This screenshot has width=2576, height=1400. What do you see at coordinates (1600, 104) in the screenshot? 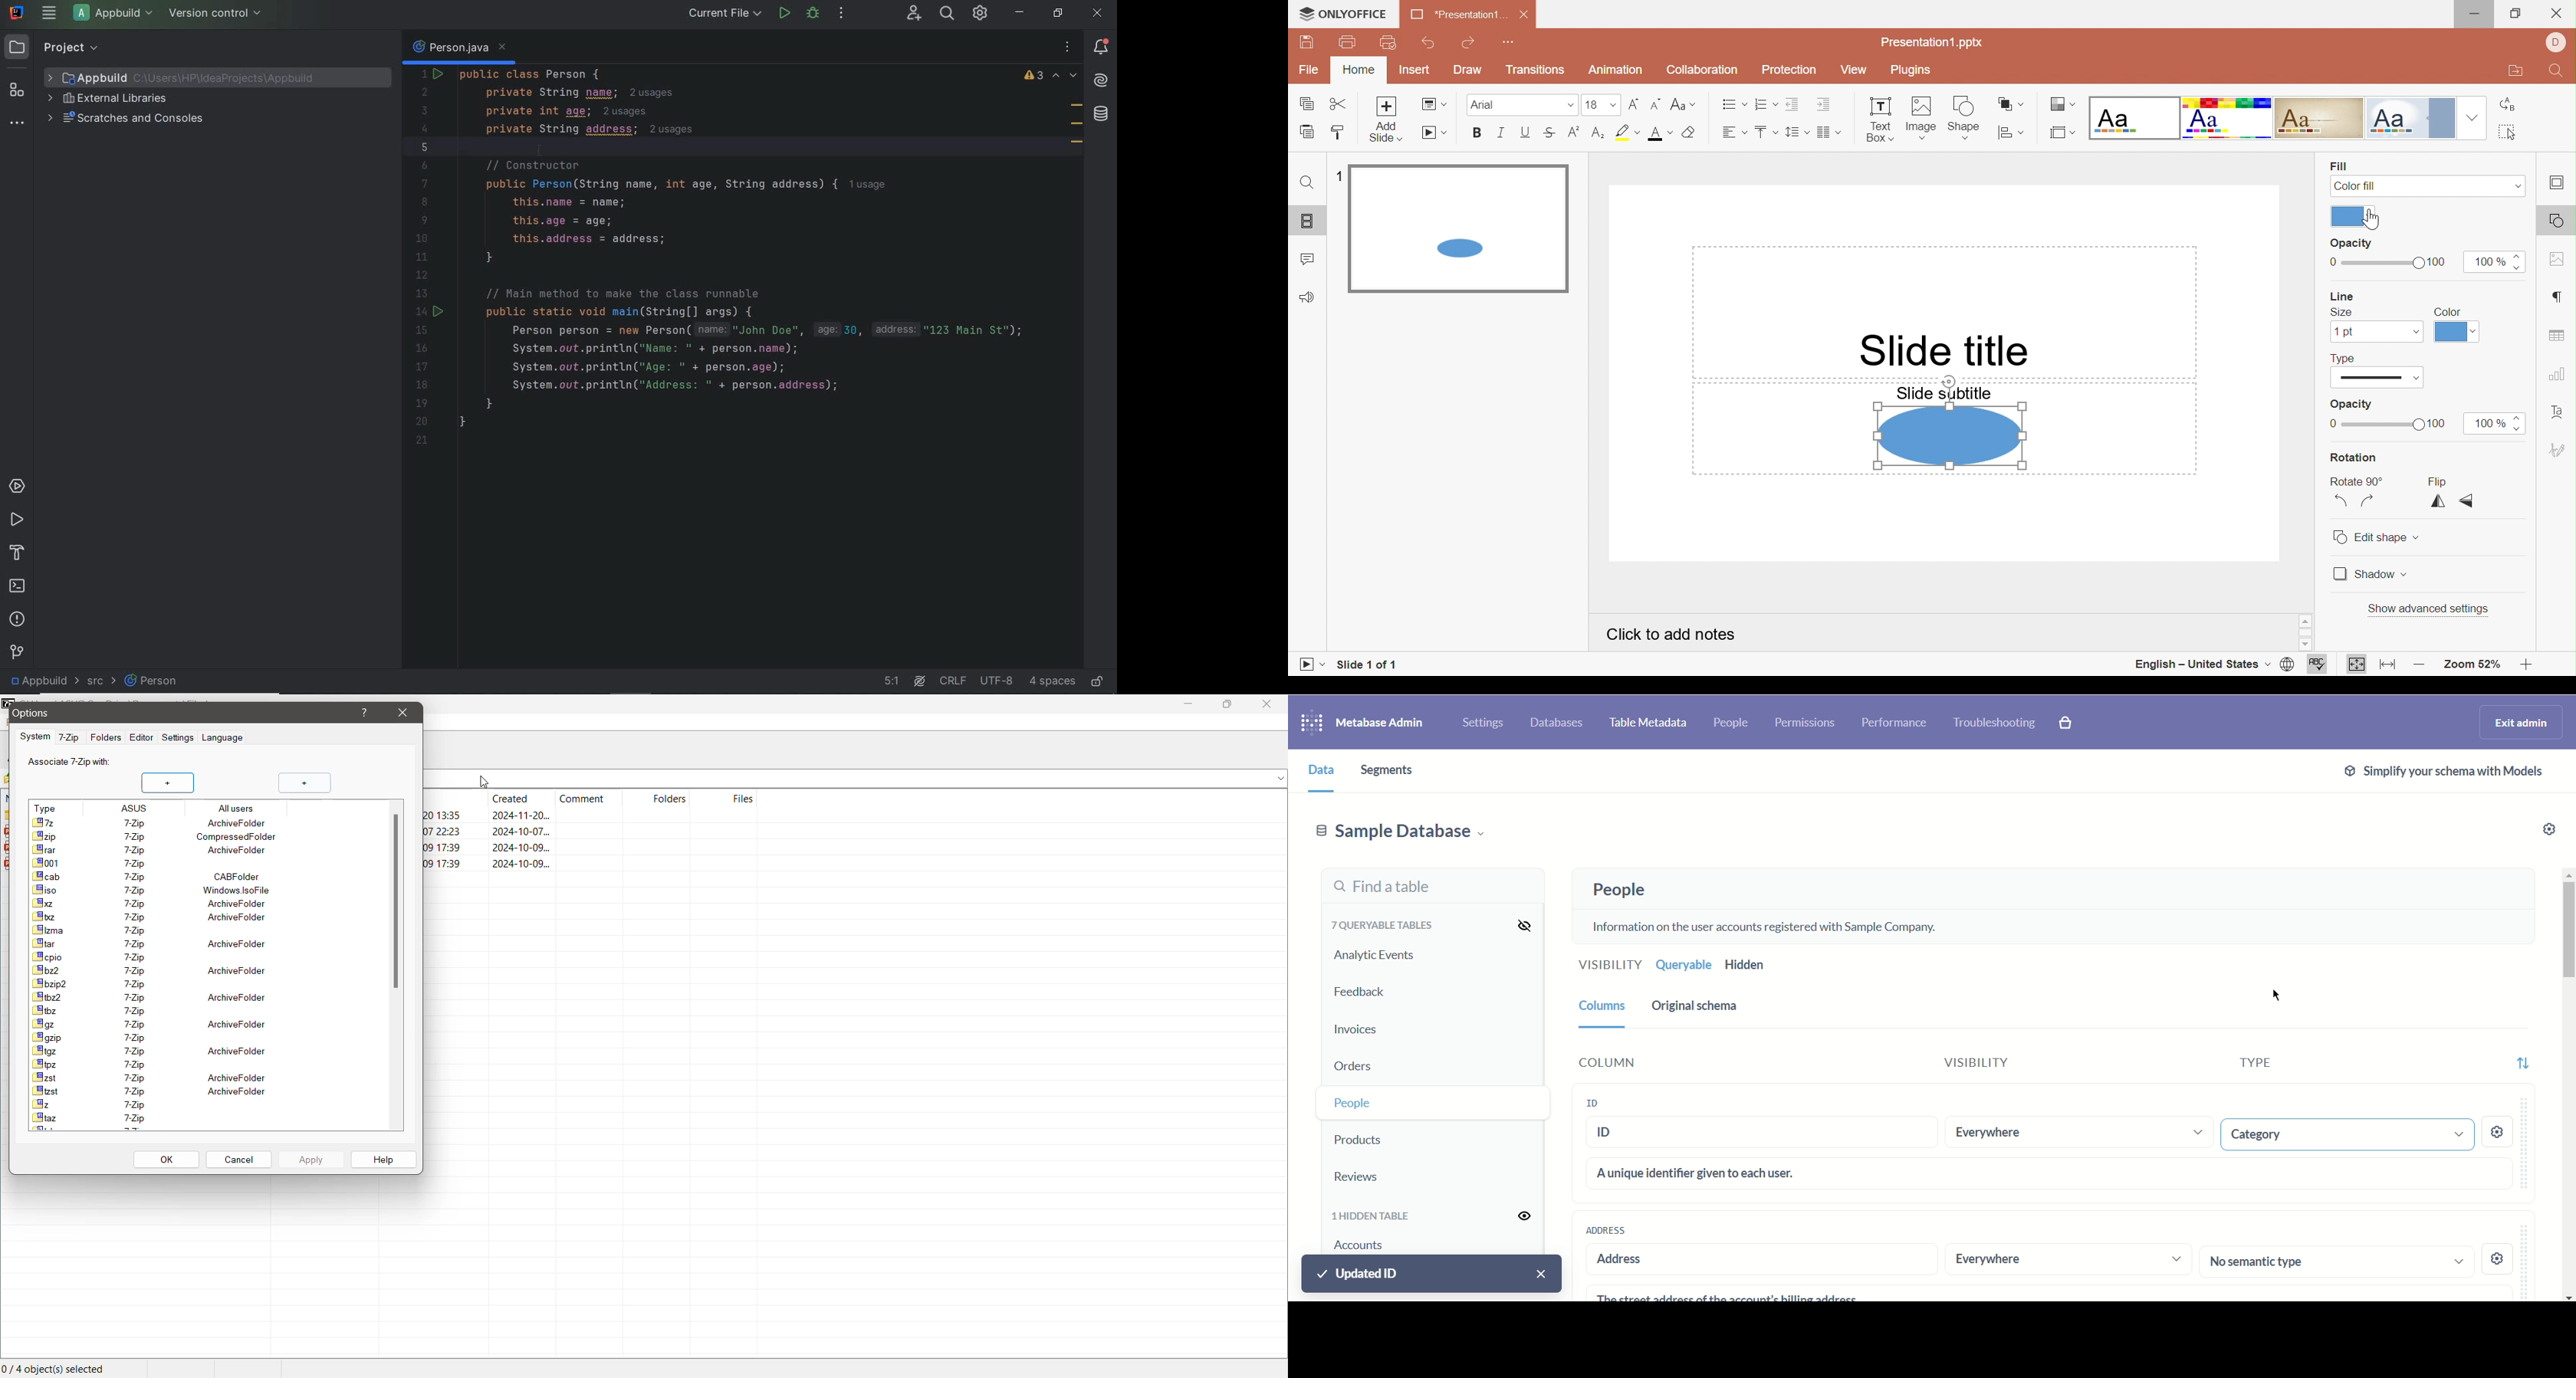
I see `Font size 18` at bounding box center [1600, 104].